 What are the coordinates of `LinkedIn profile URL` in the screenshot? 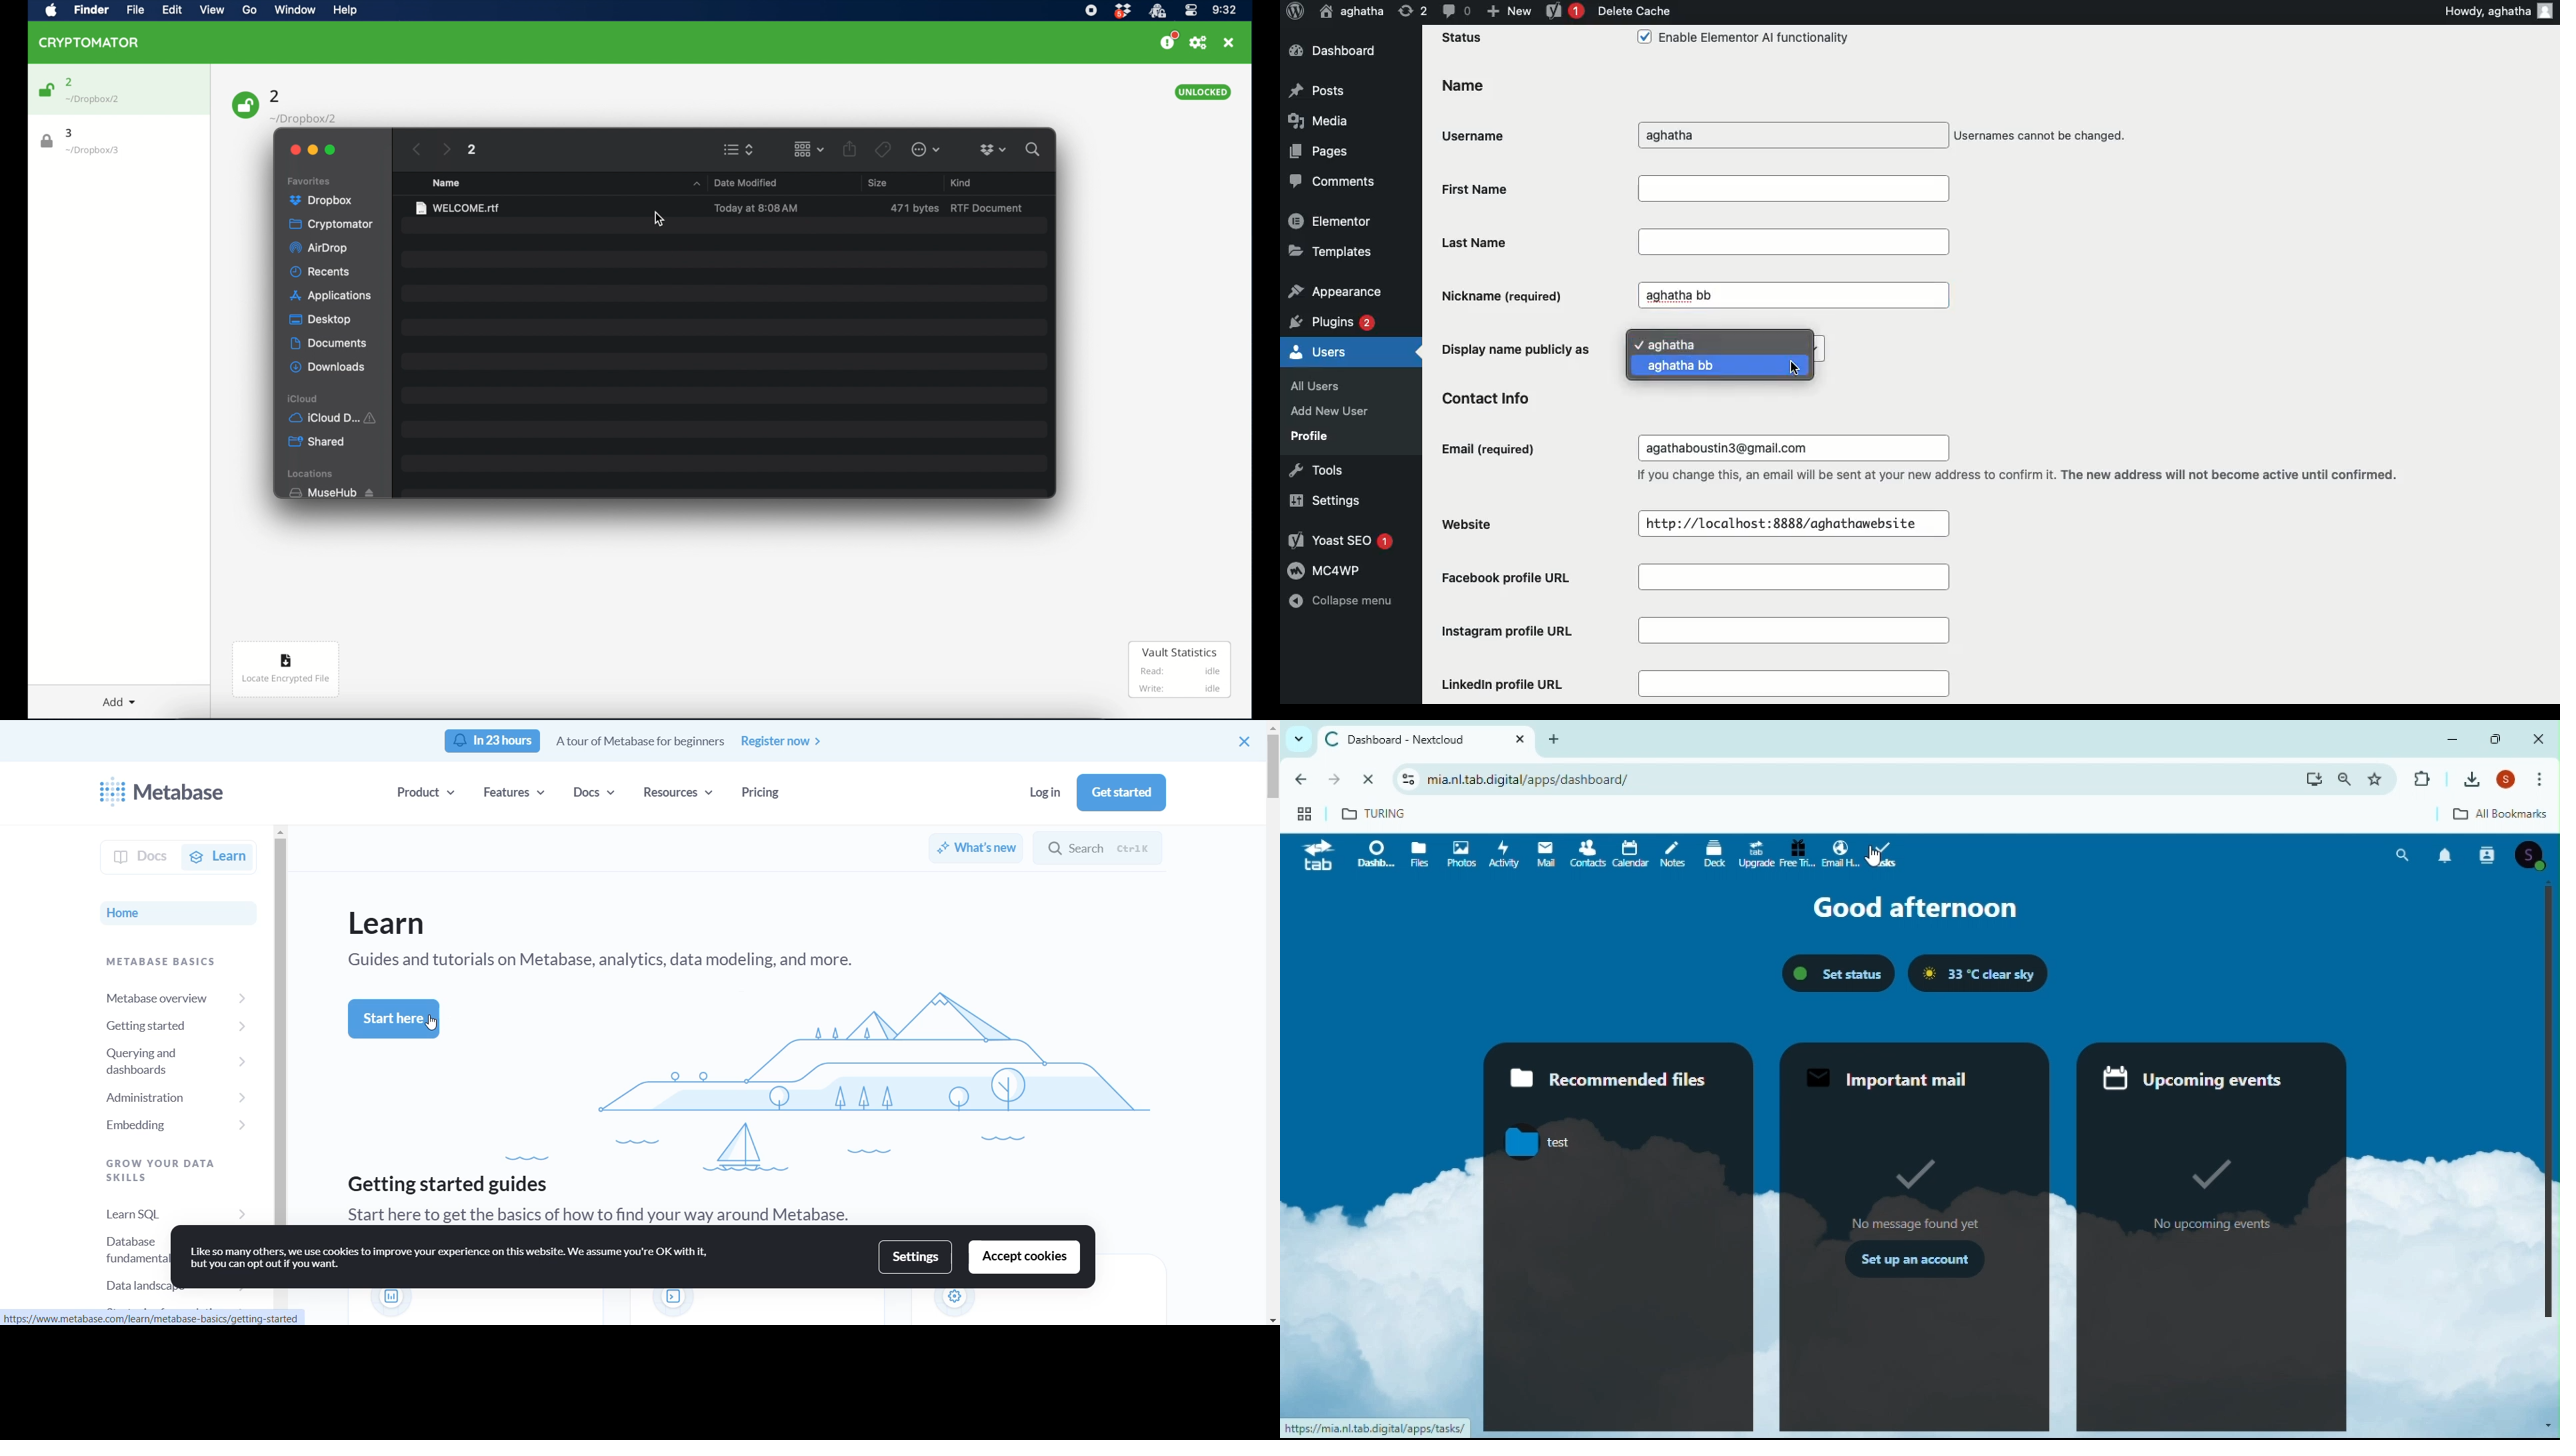 It's located at (1694, 684).